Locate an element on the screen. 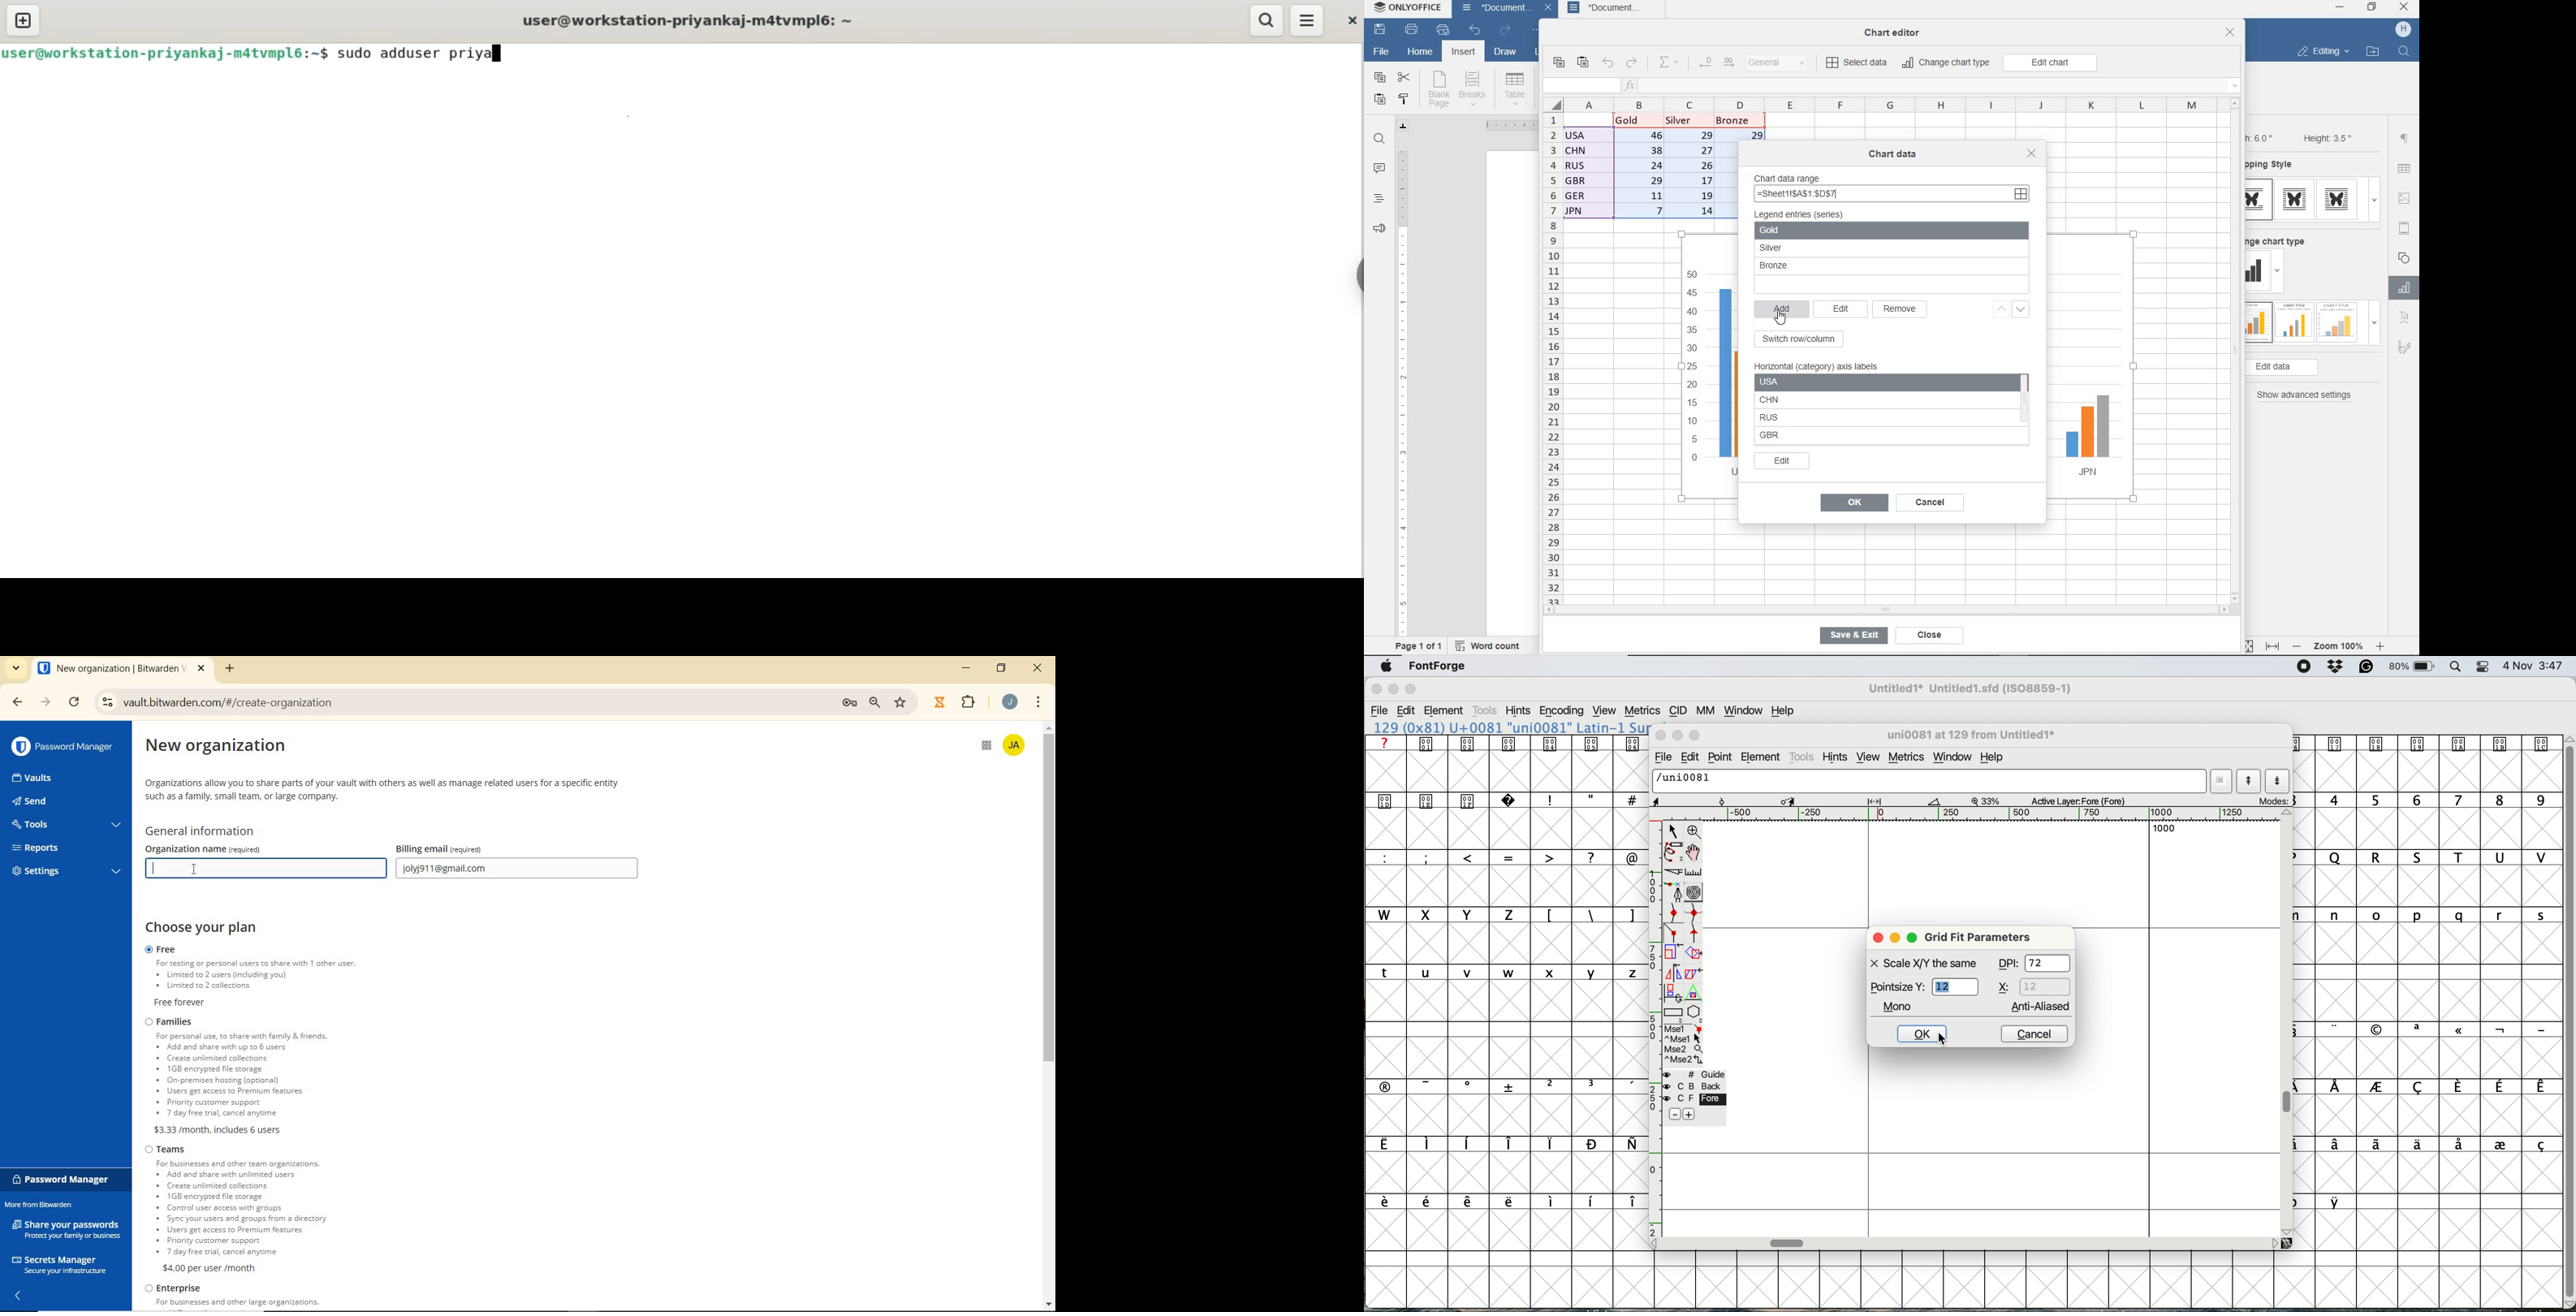  headings is located at coordinates (1378, 200).